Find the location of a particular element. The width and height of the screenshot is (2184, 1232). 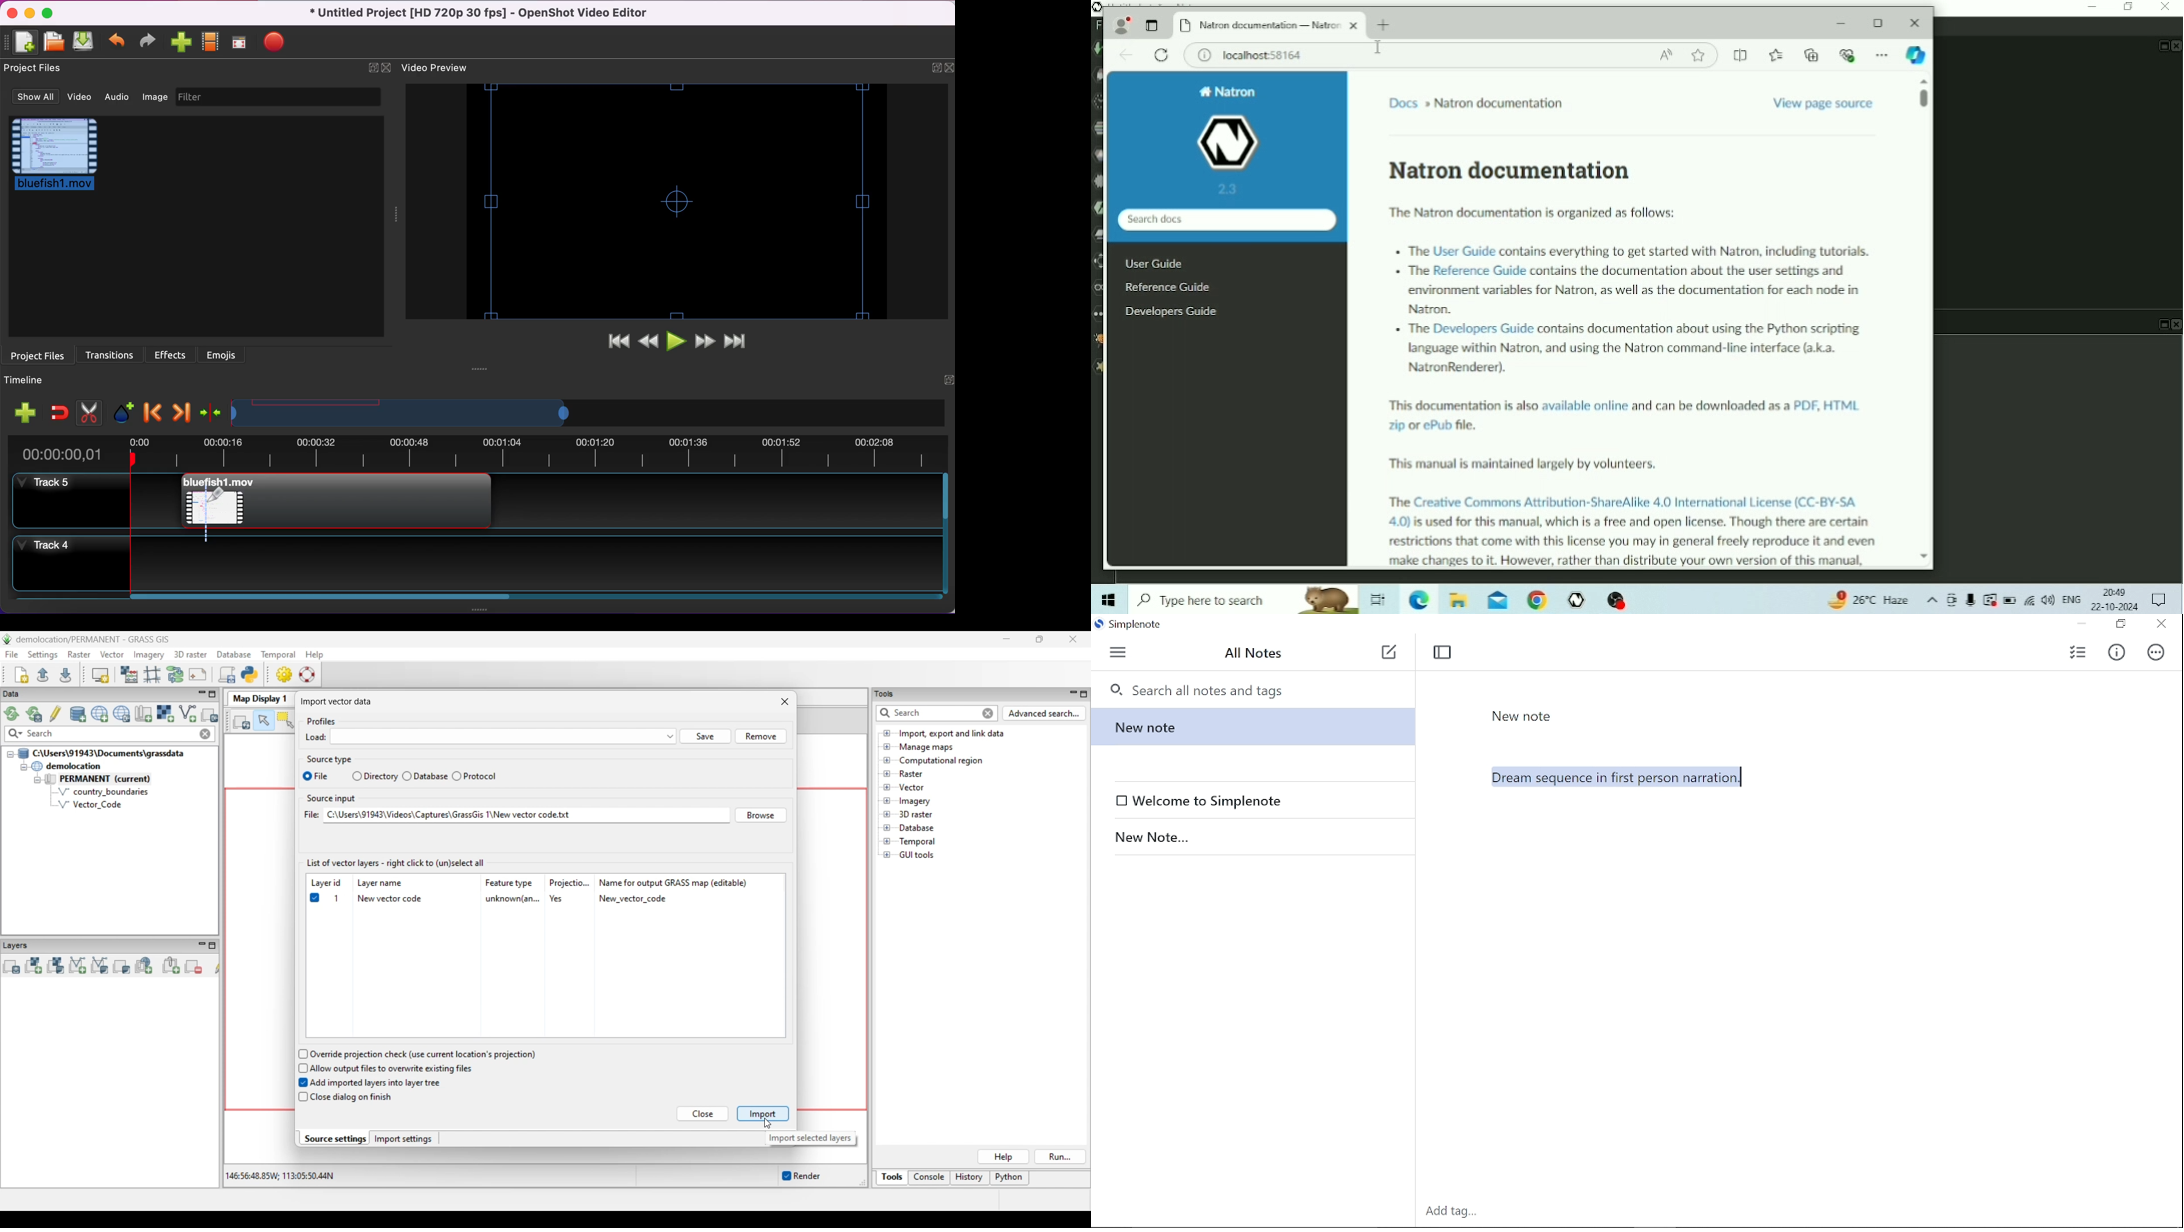

Add checklist is located at coordinates (2077, 651).